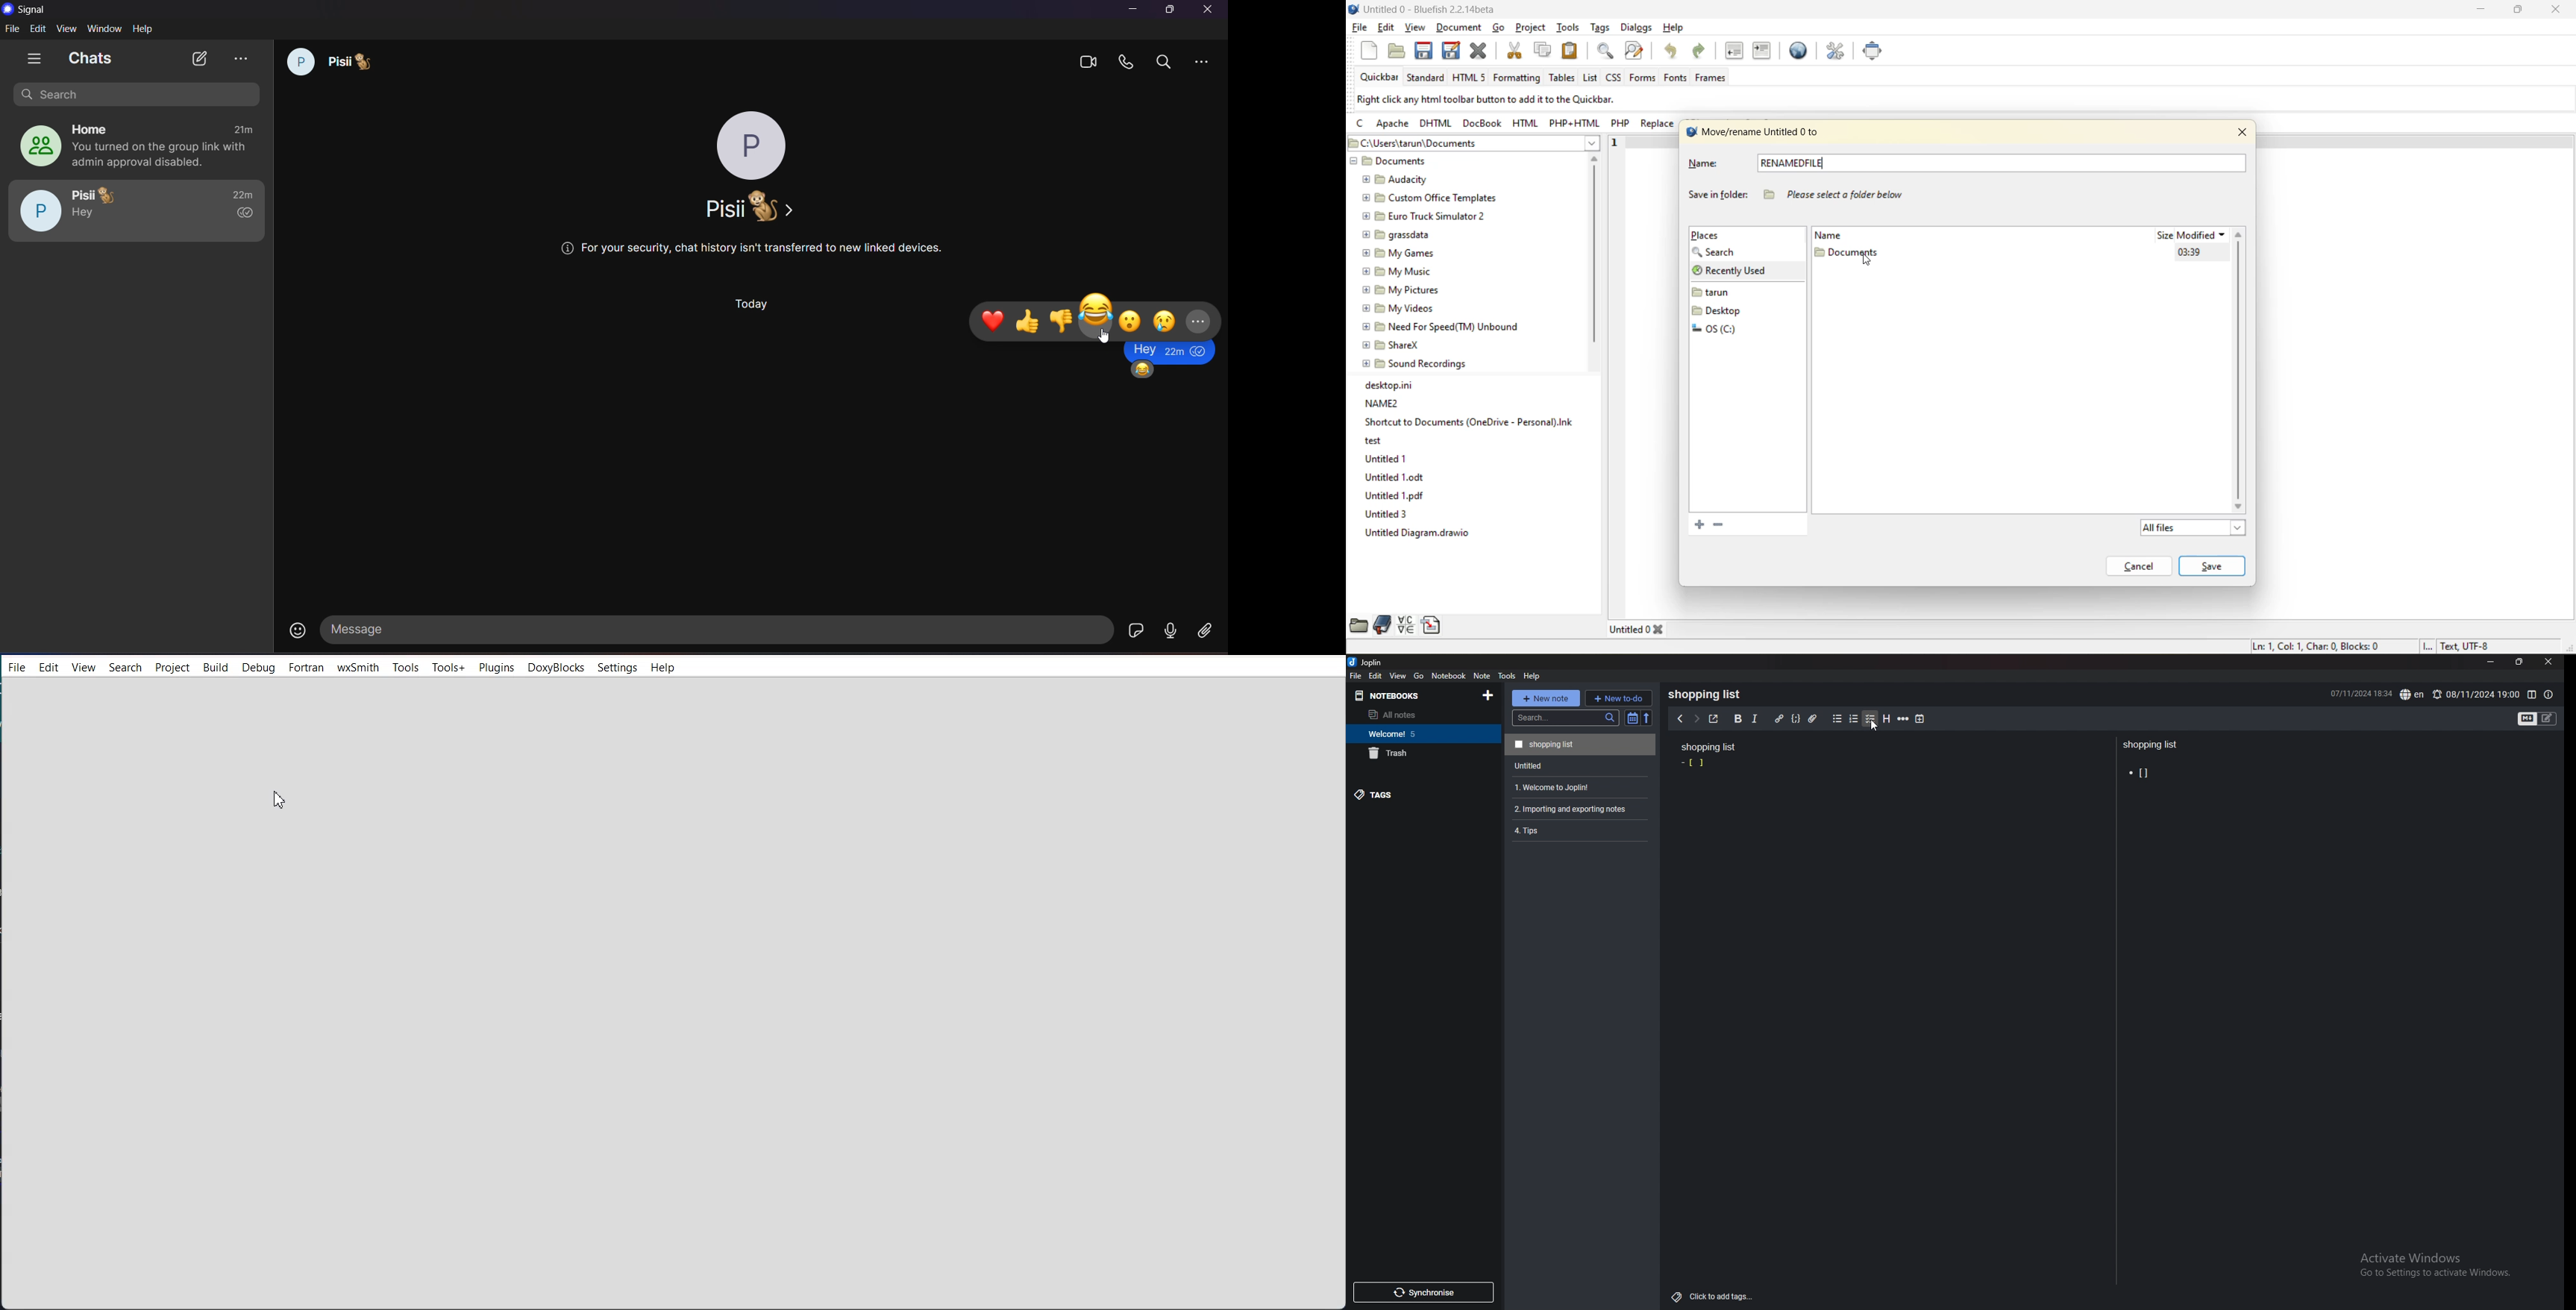 This screenshot has width=2576, height=1316. I want to click on close, so click(2558, 9).